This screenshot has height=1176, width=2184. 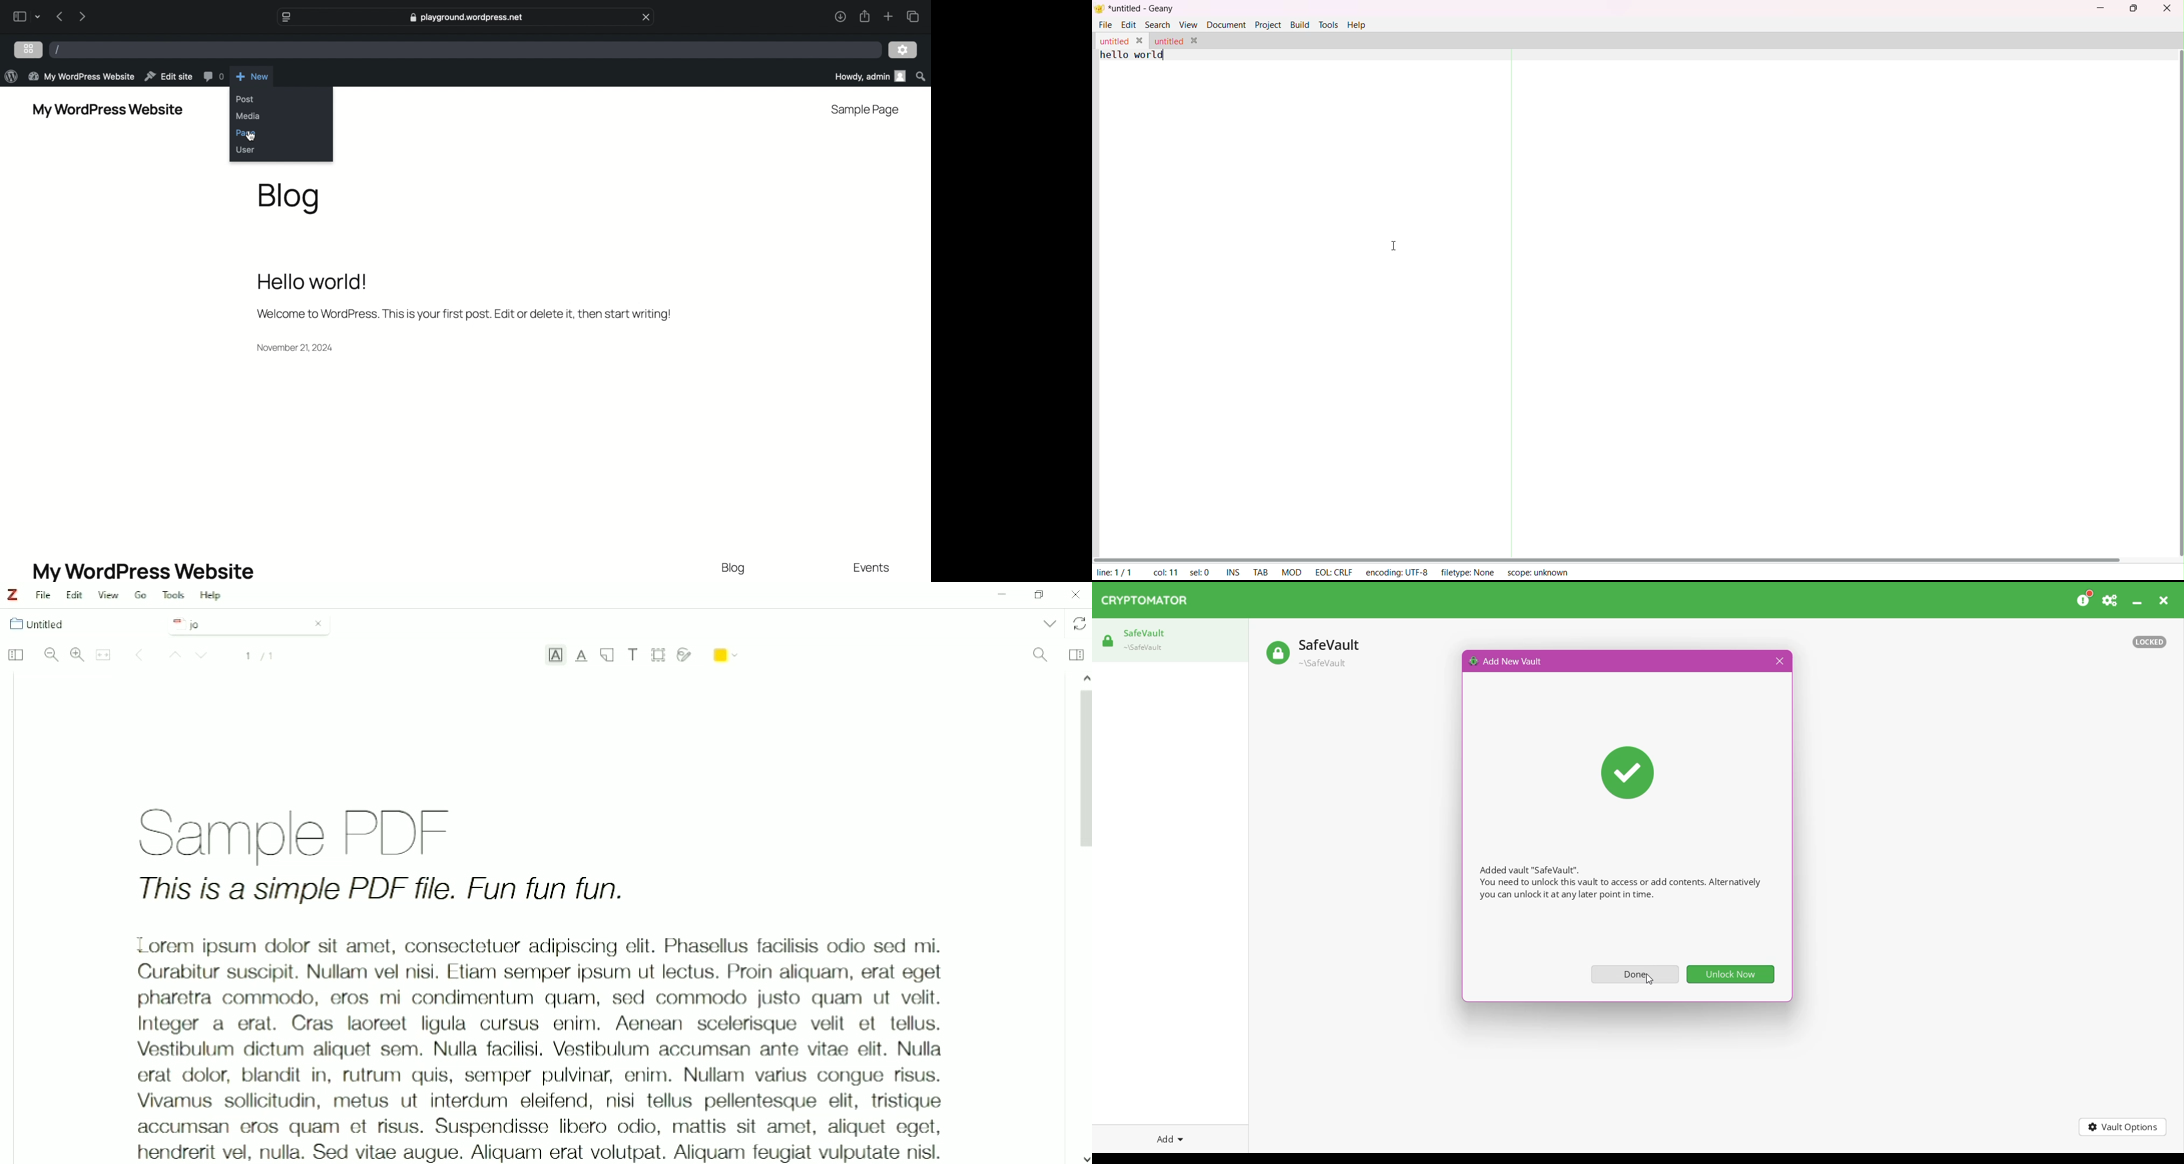 I want to click on hello world, so click(x=312, y=281).